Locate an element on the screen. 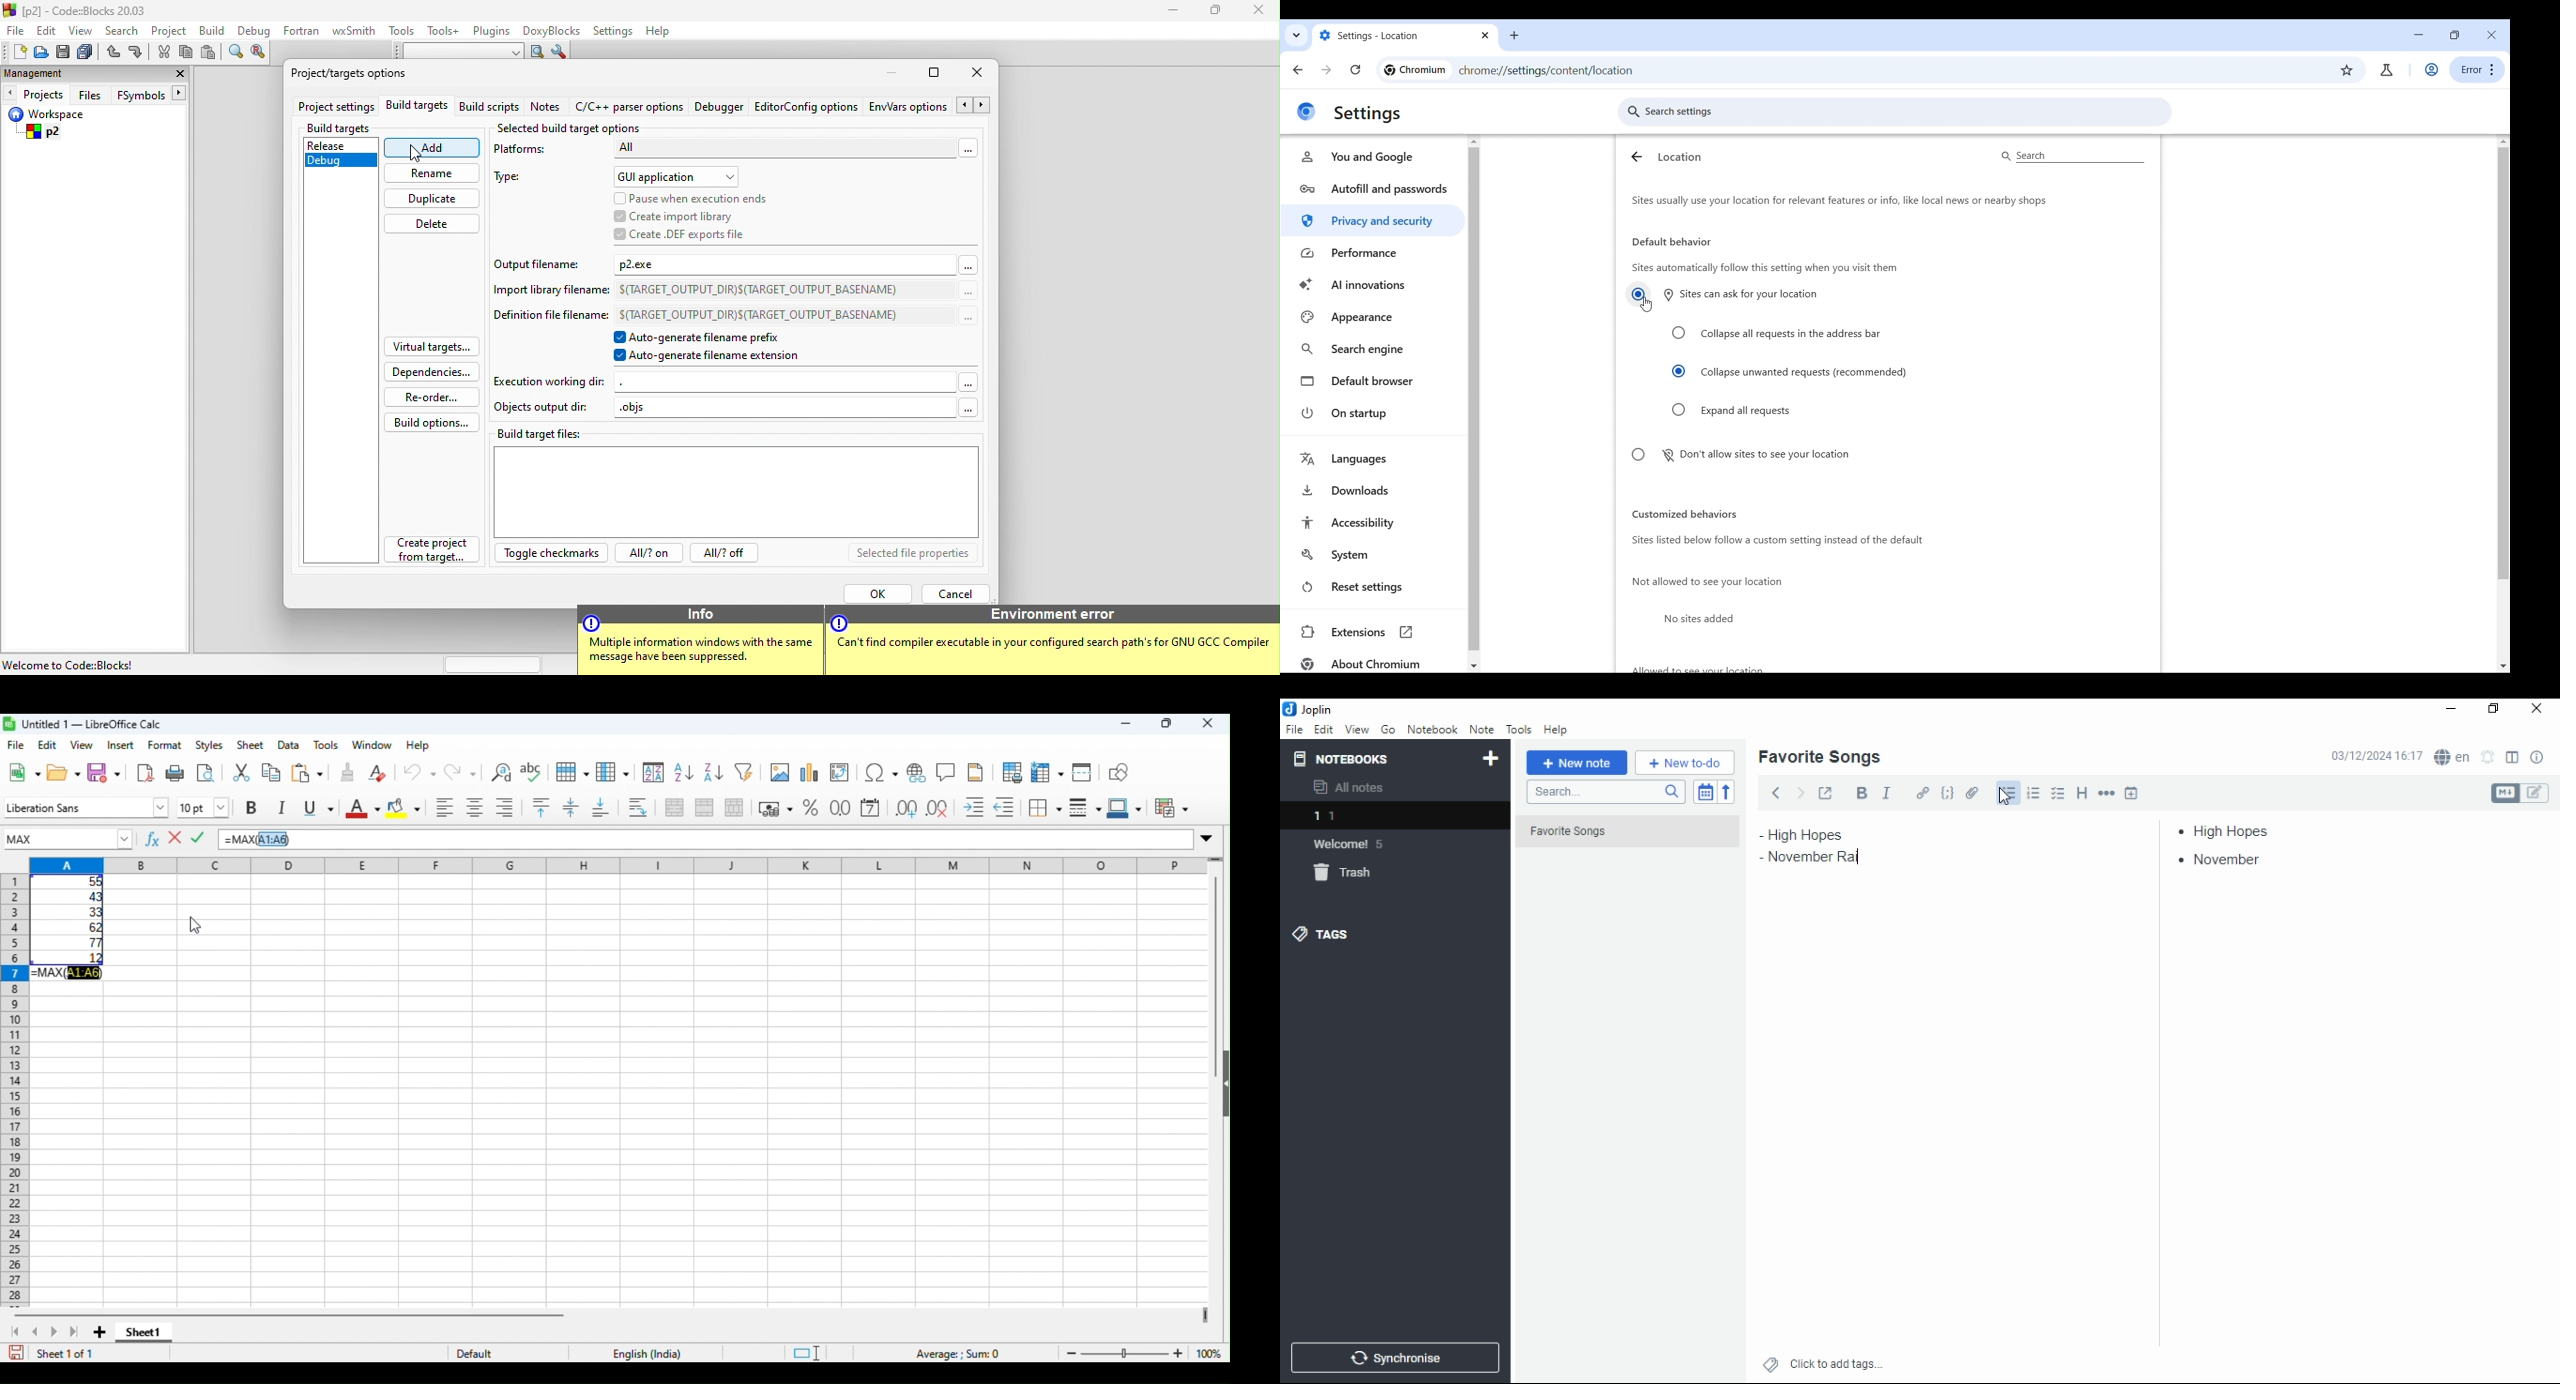  Vertical slide bar is located at coordinates (1472, 399).